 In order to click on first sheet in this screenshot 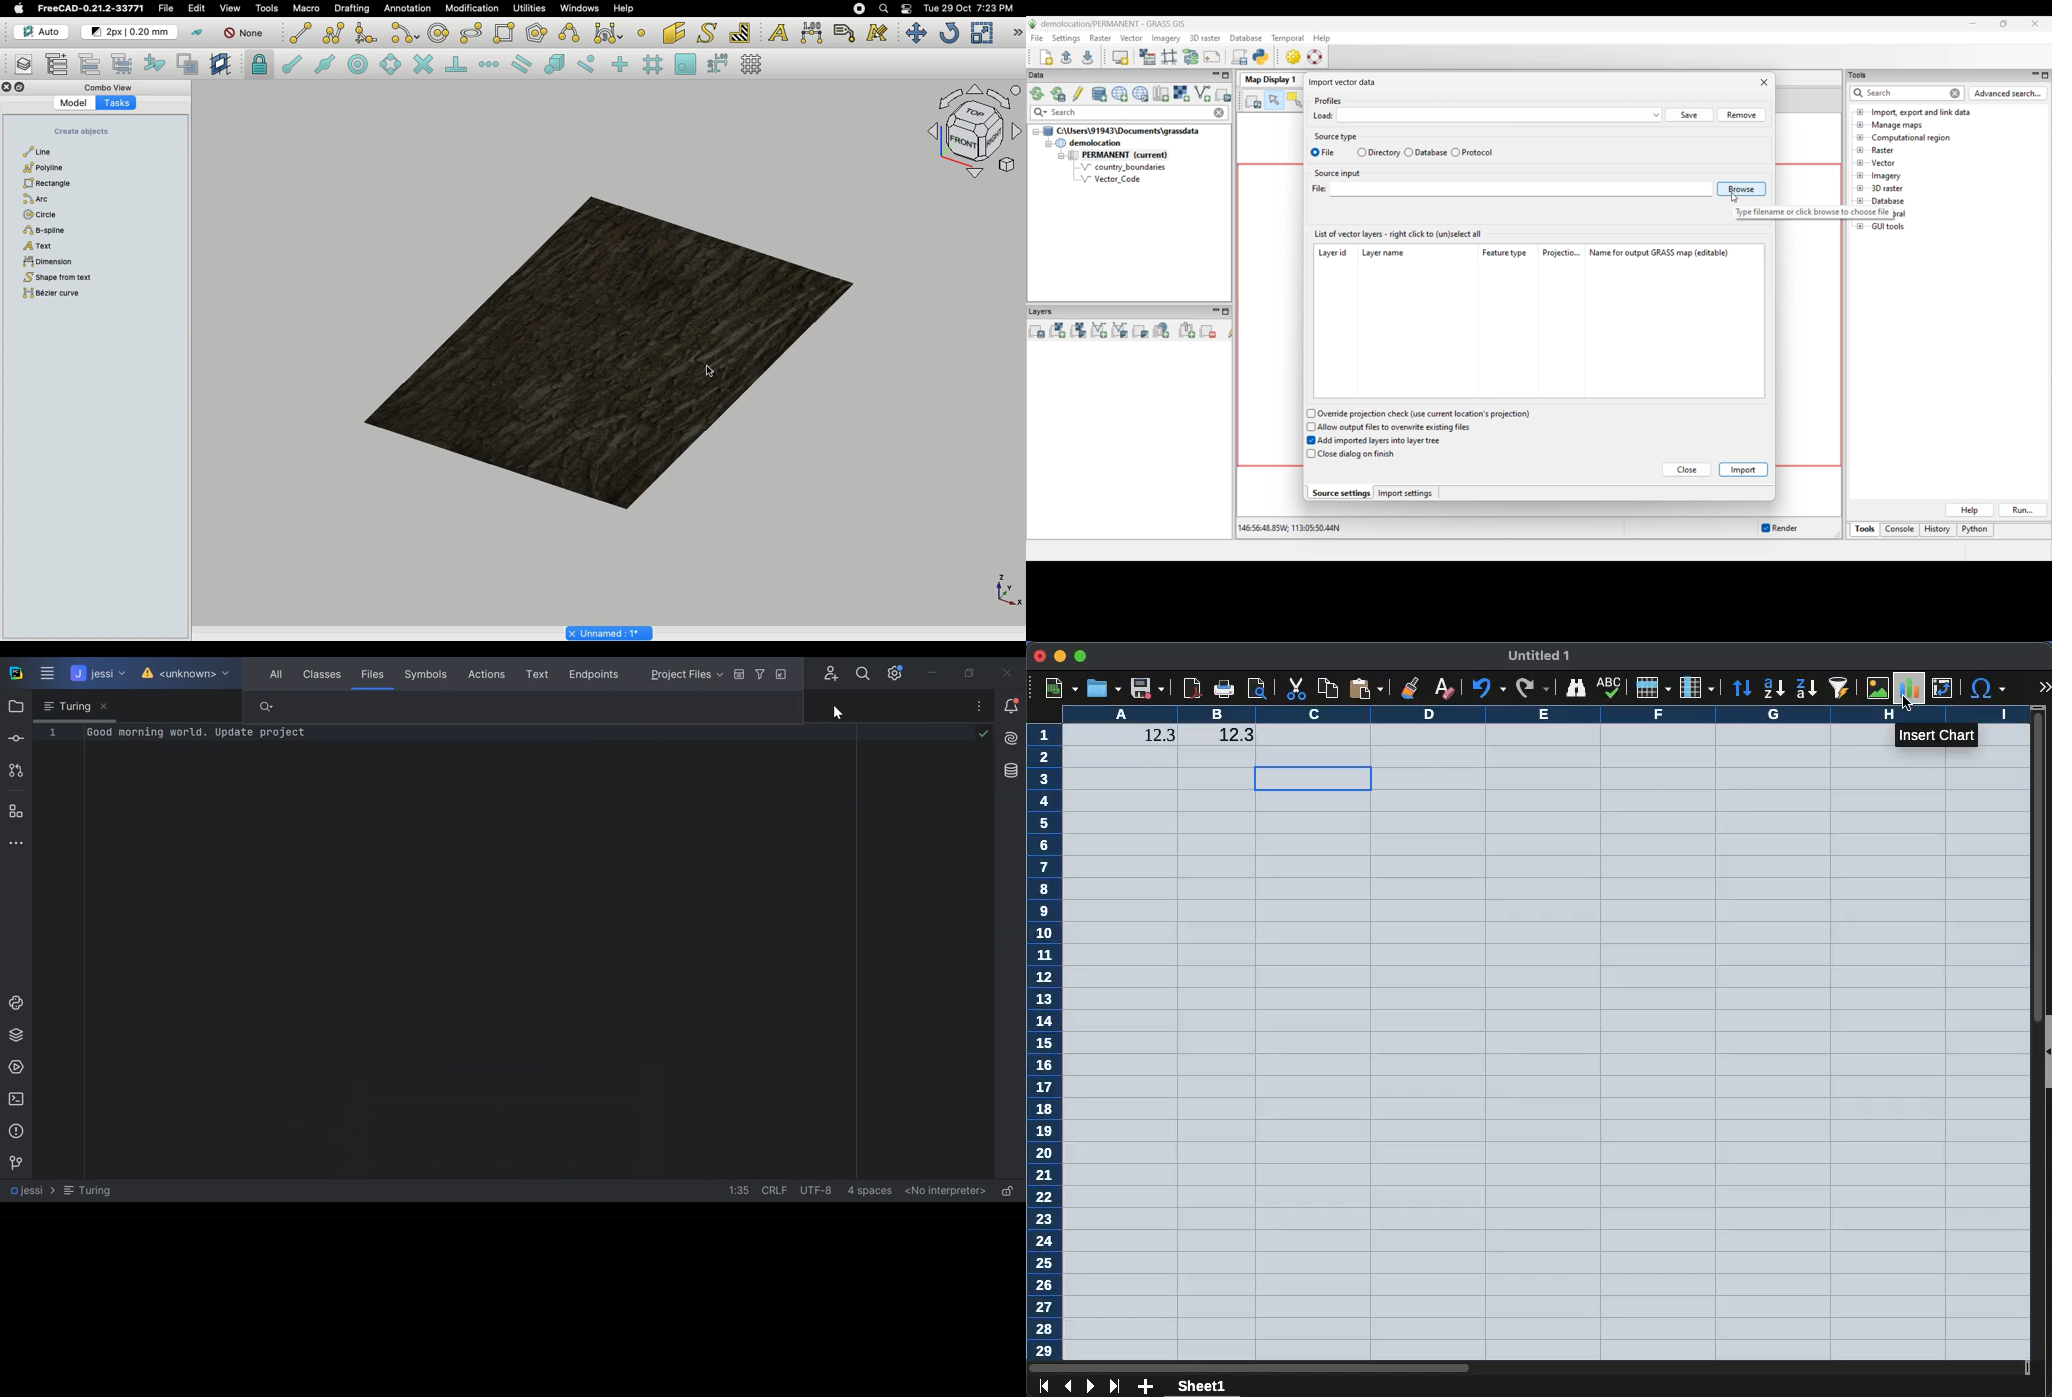, I will do `click(1044, 1386)`.